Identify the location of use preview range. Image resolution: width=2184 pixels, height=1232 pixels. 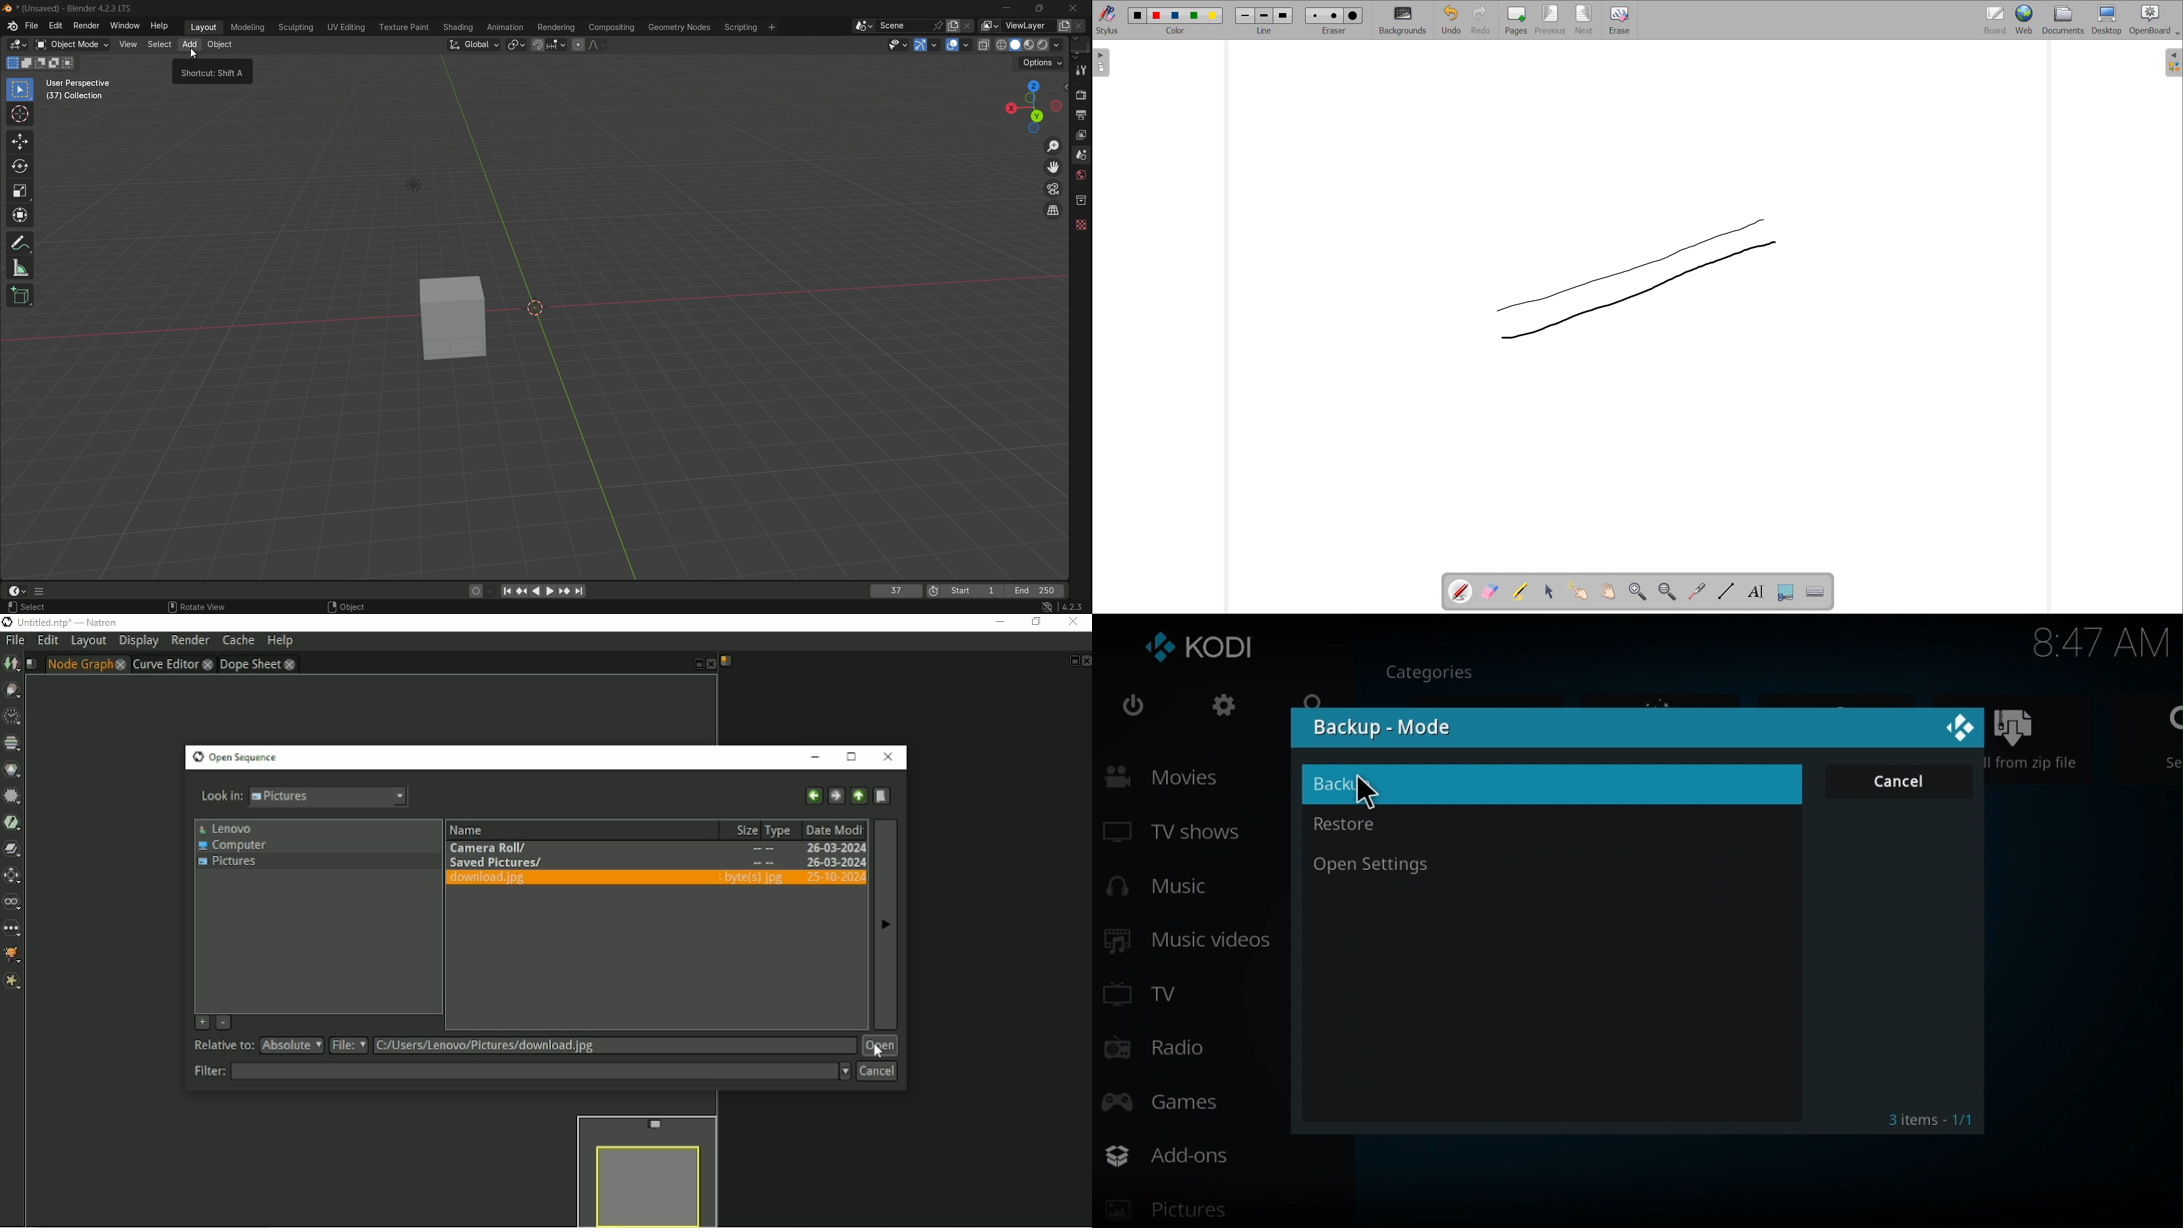
(932, 590).